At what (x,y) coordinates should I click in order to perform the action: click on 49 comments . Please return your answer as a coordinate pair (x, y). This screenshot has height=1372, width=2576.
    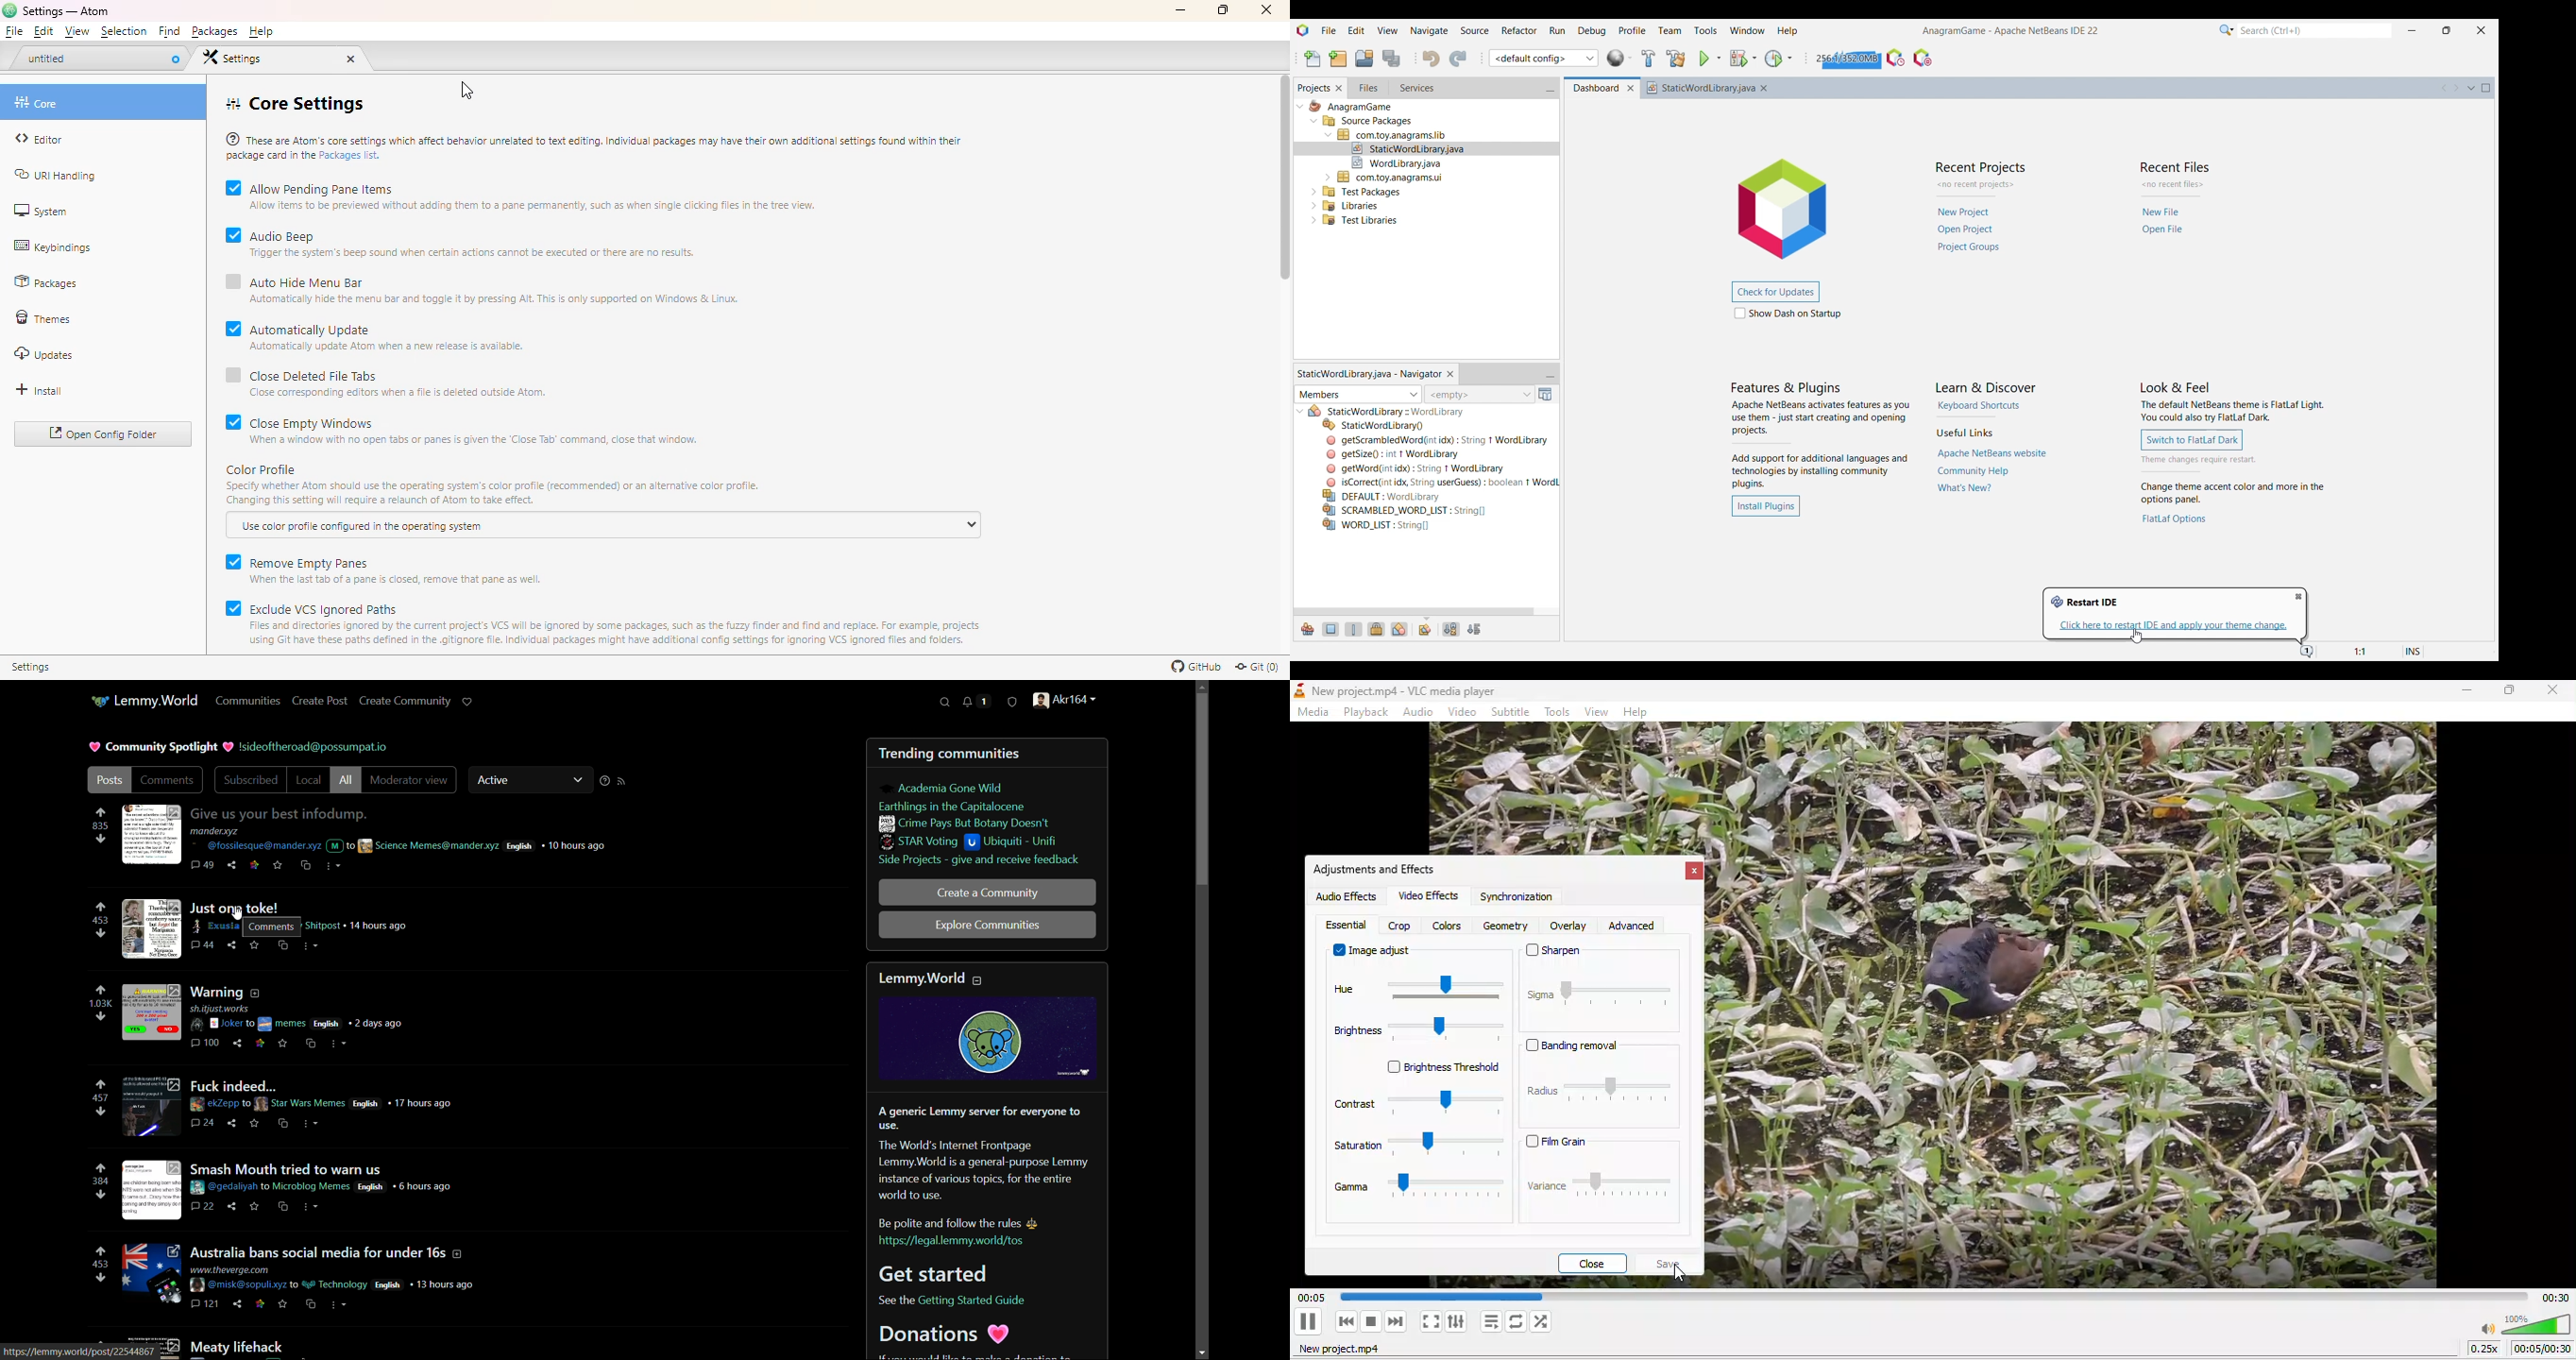
    Looking at the image, I should click on (203, 864).